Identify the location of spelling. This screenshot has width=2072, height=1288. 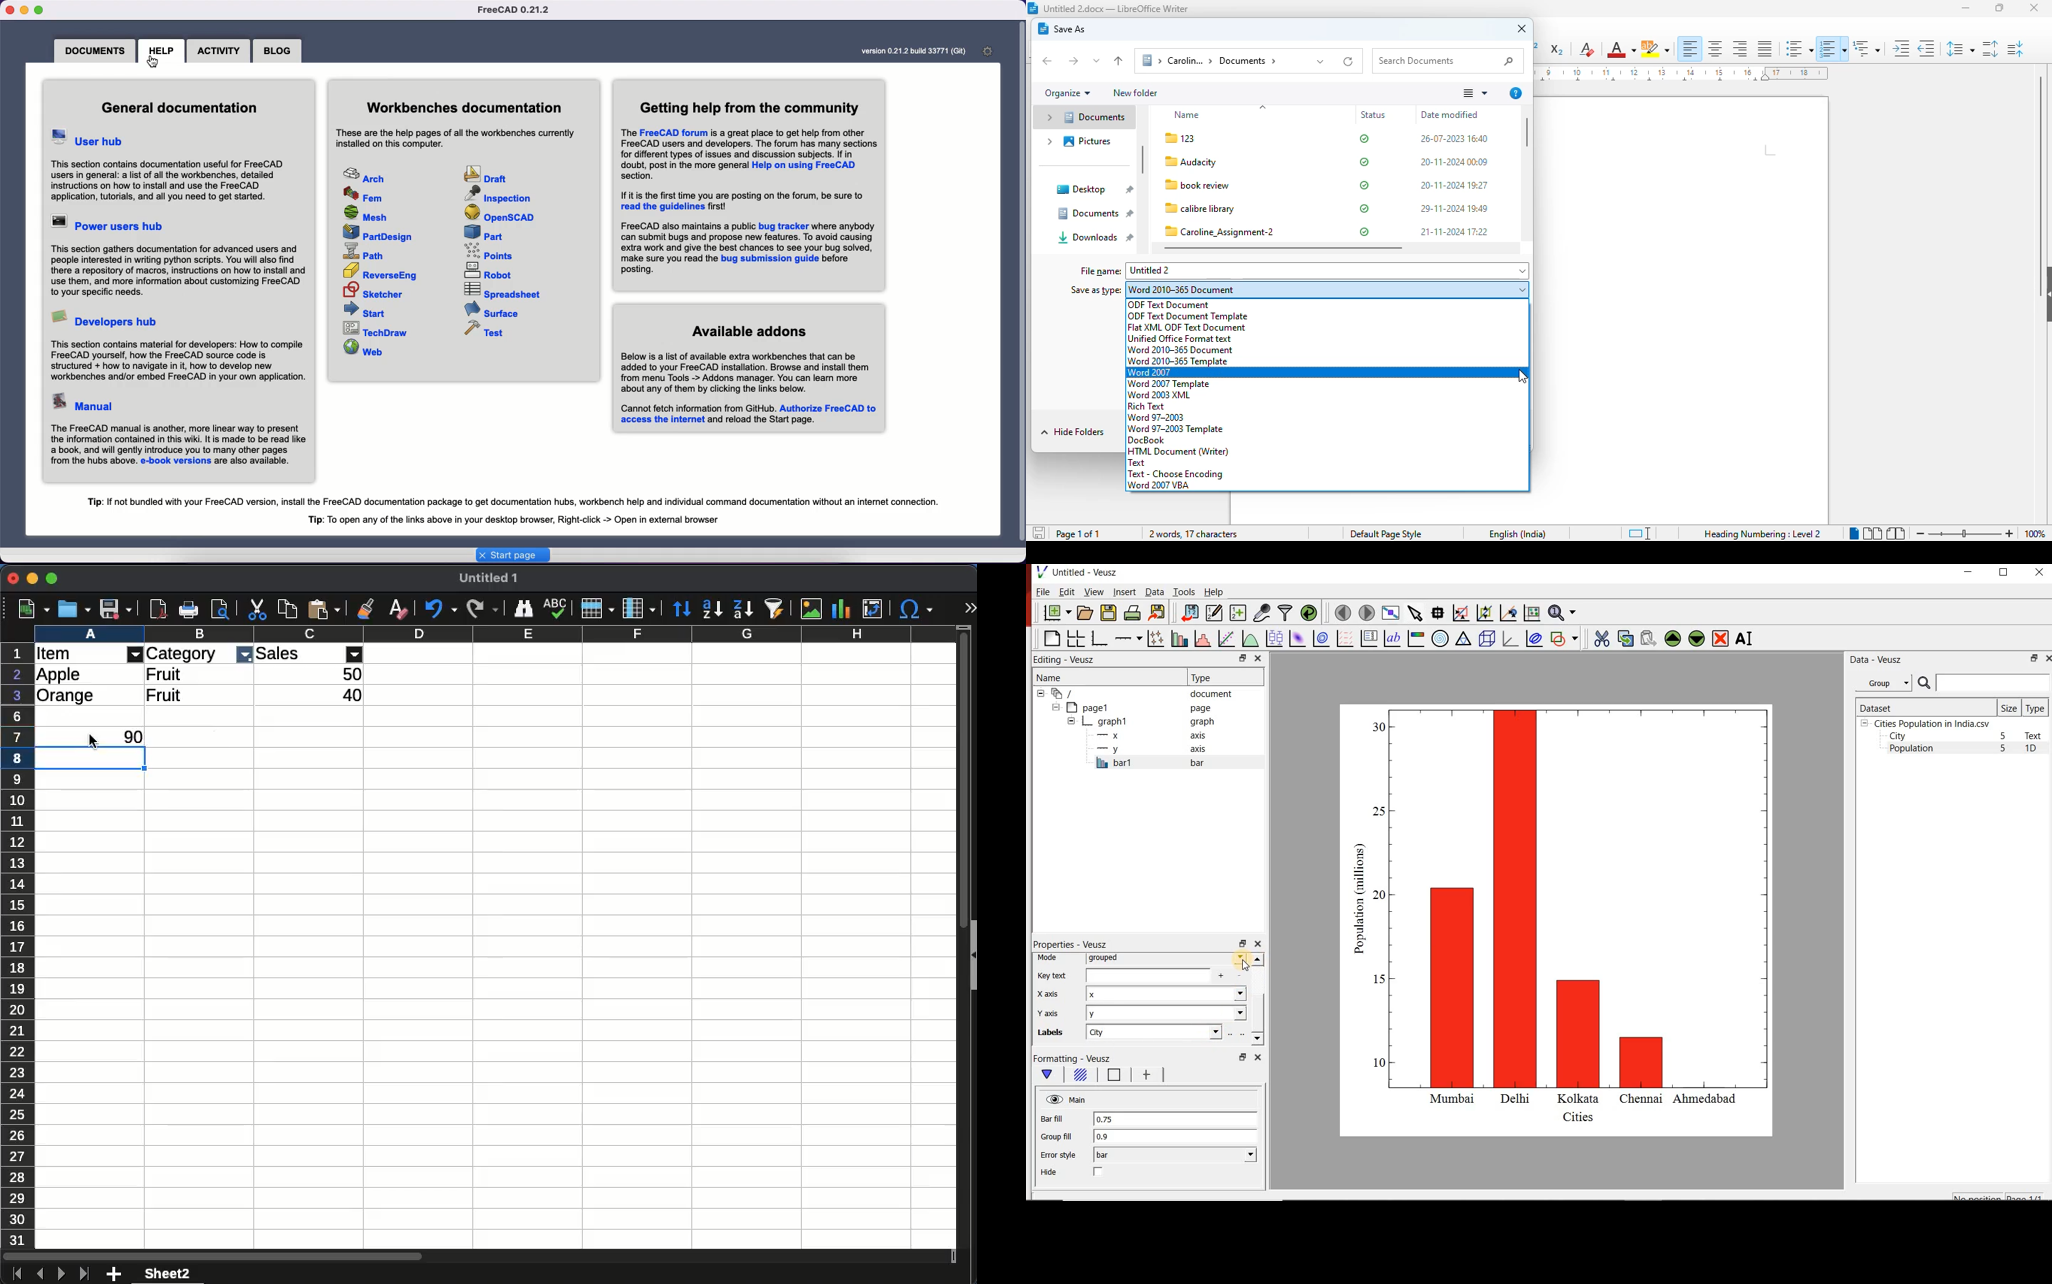
(556, 609).